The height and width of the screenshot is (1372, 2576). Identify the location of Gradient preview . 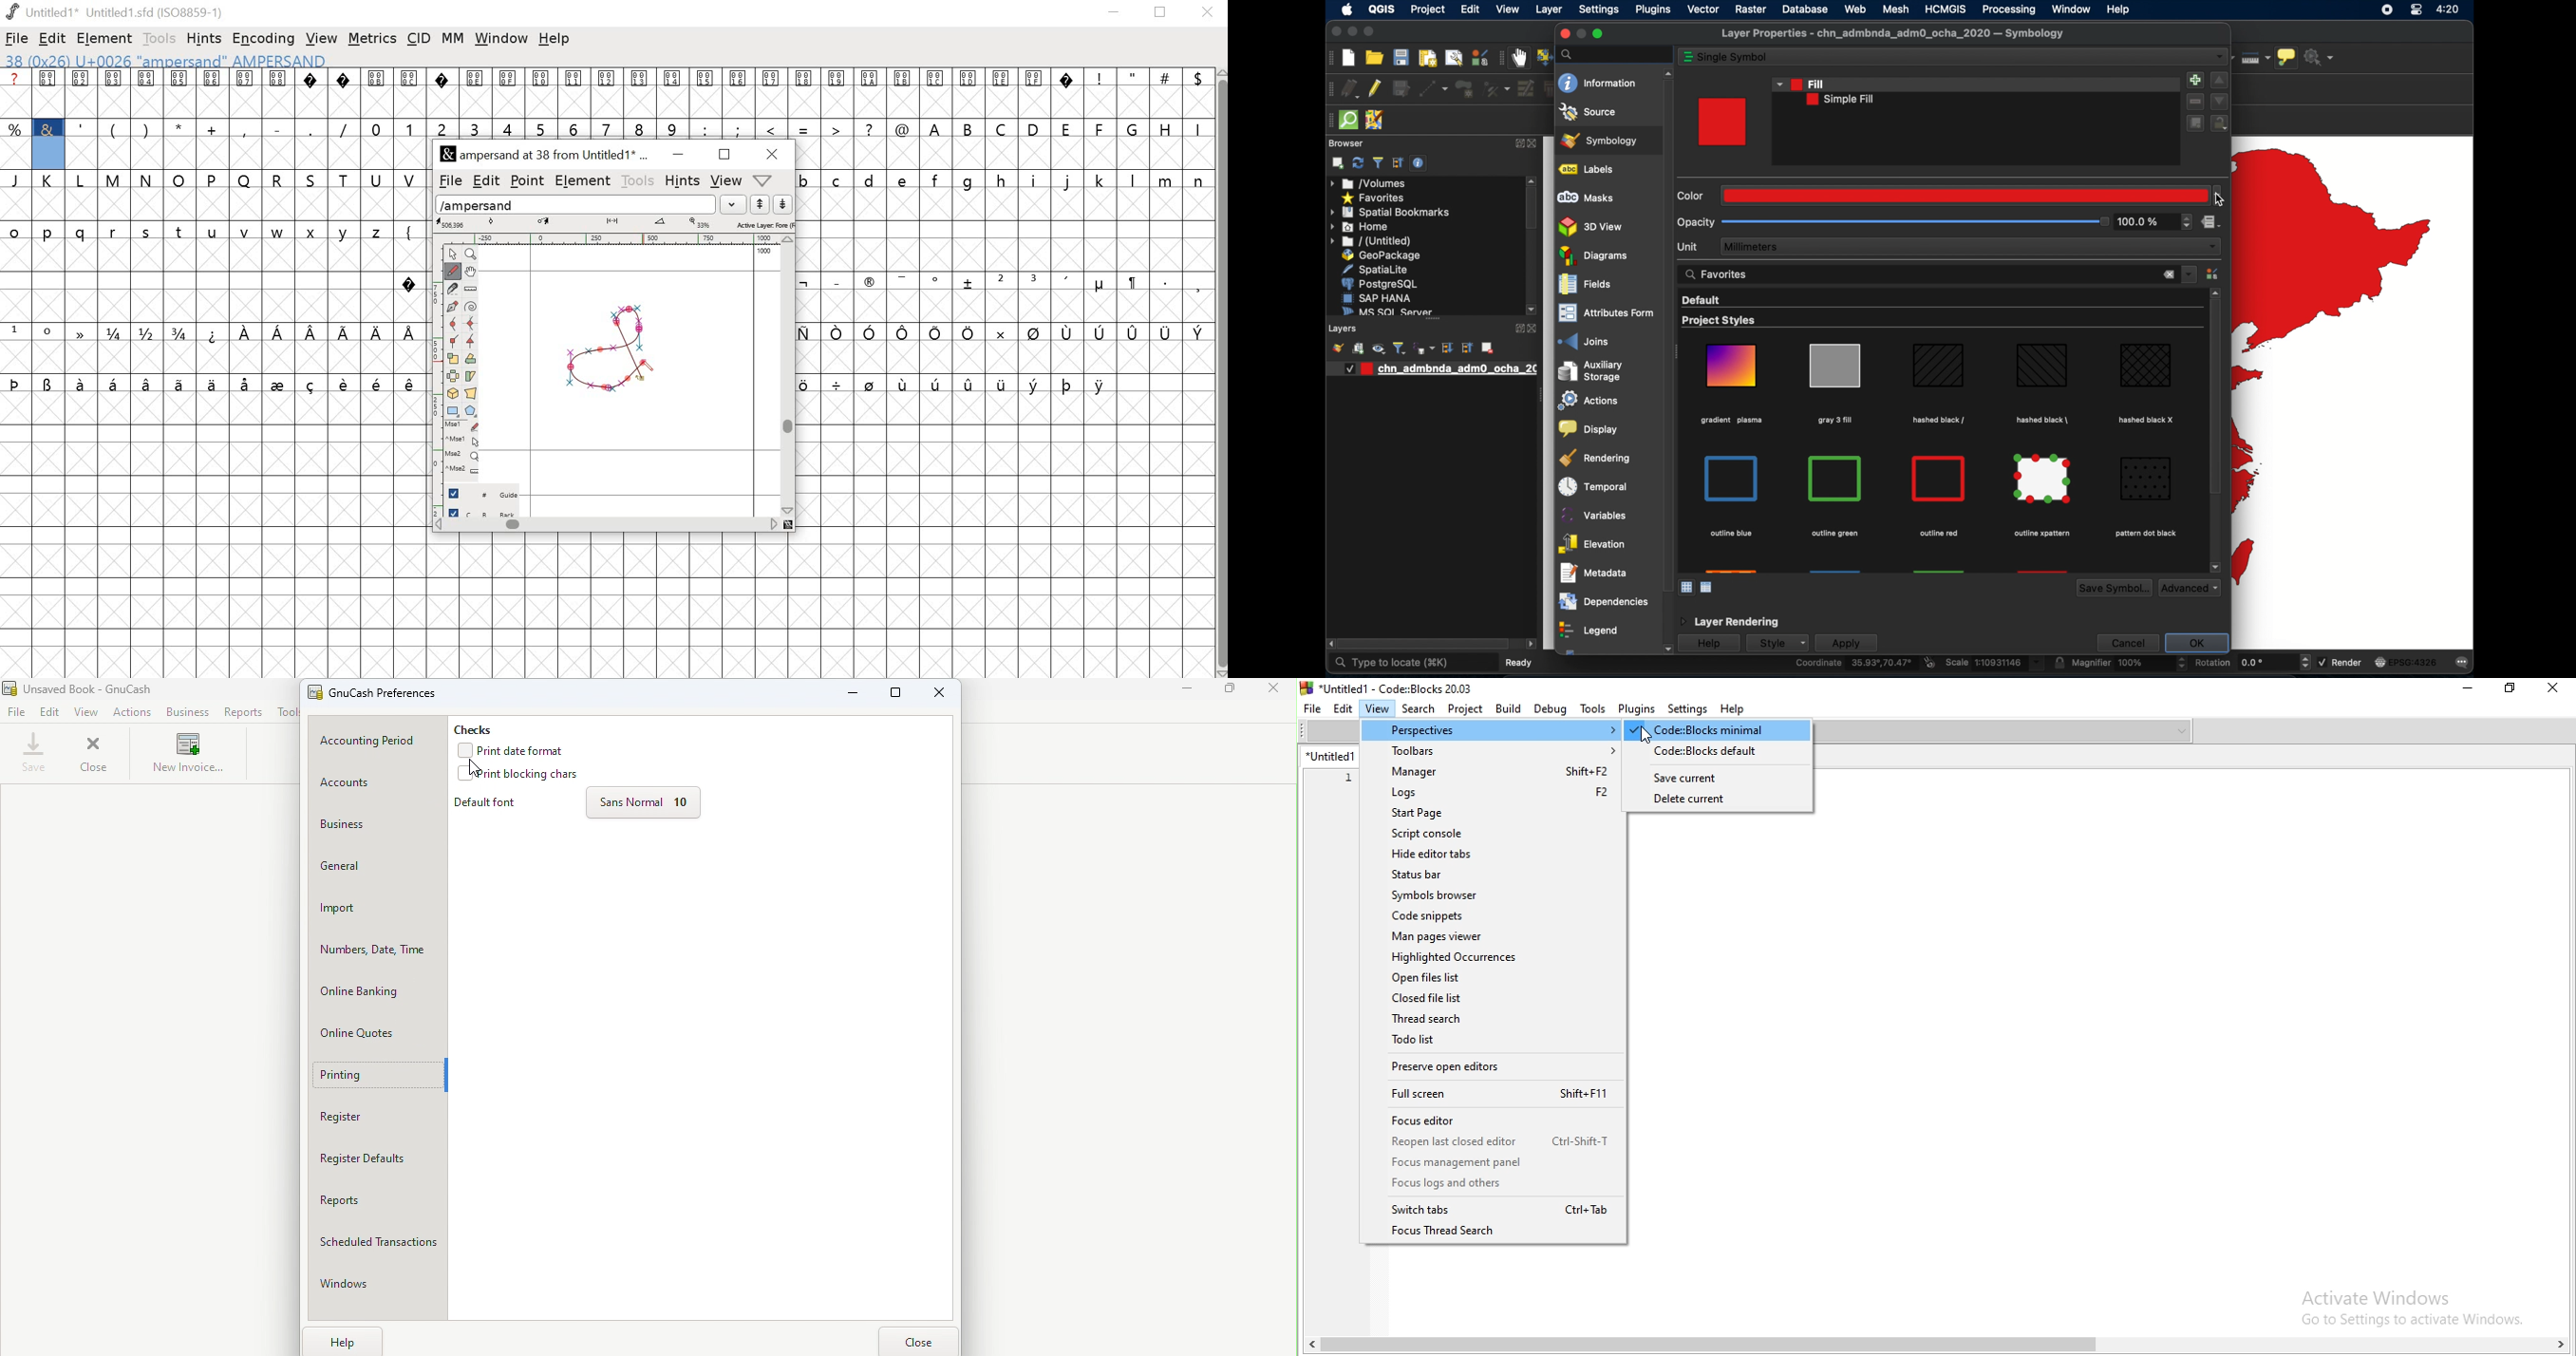
(2042, 366).